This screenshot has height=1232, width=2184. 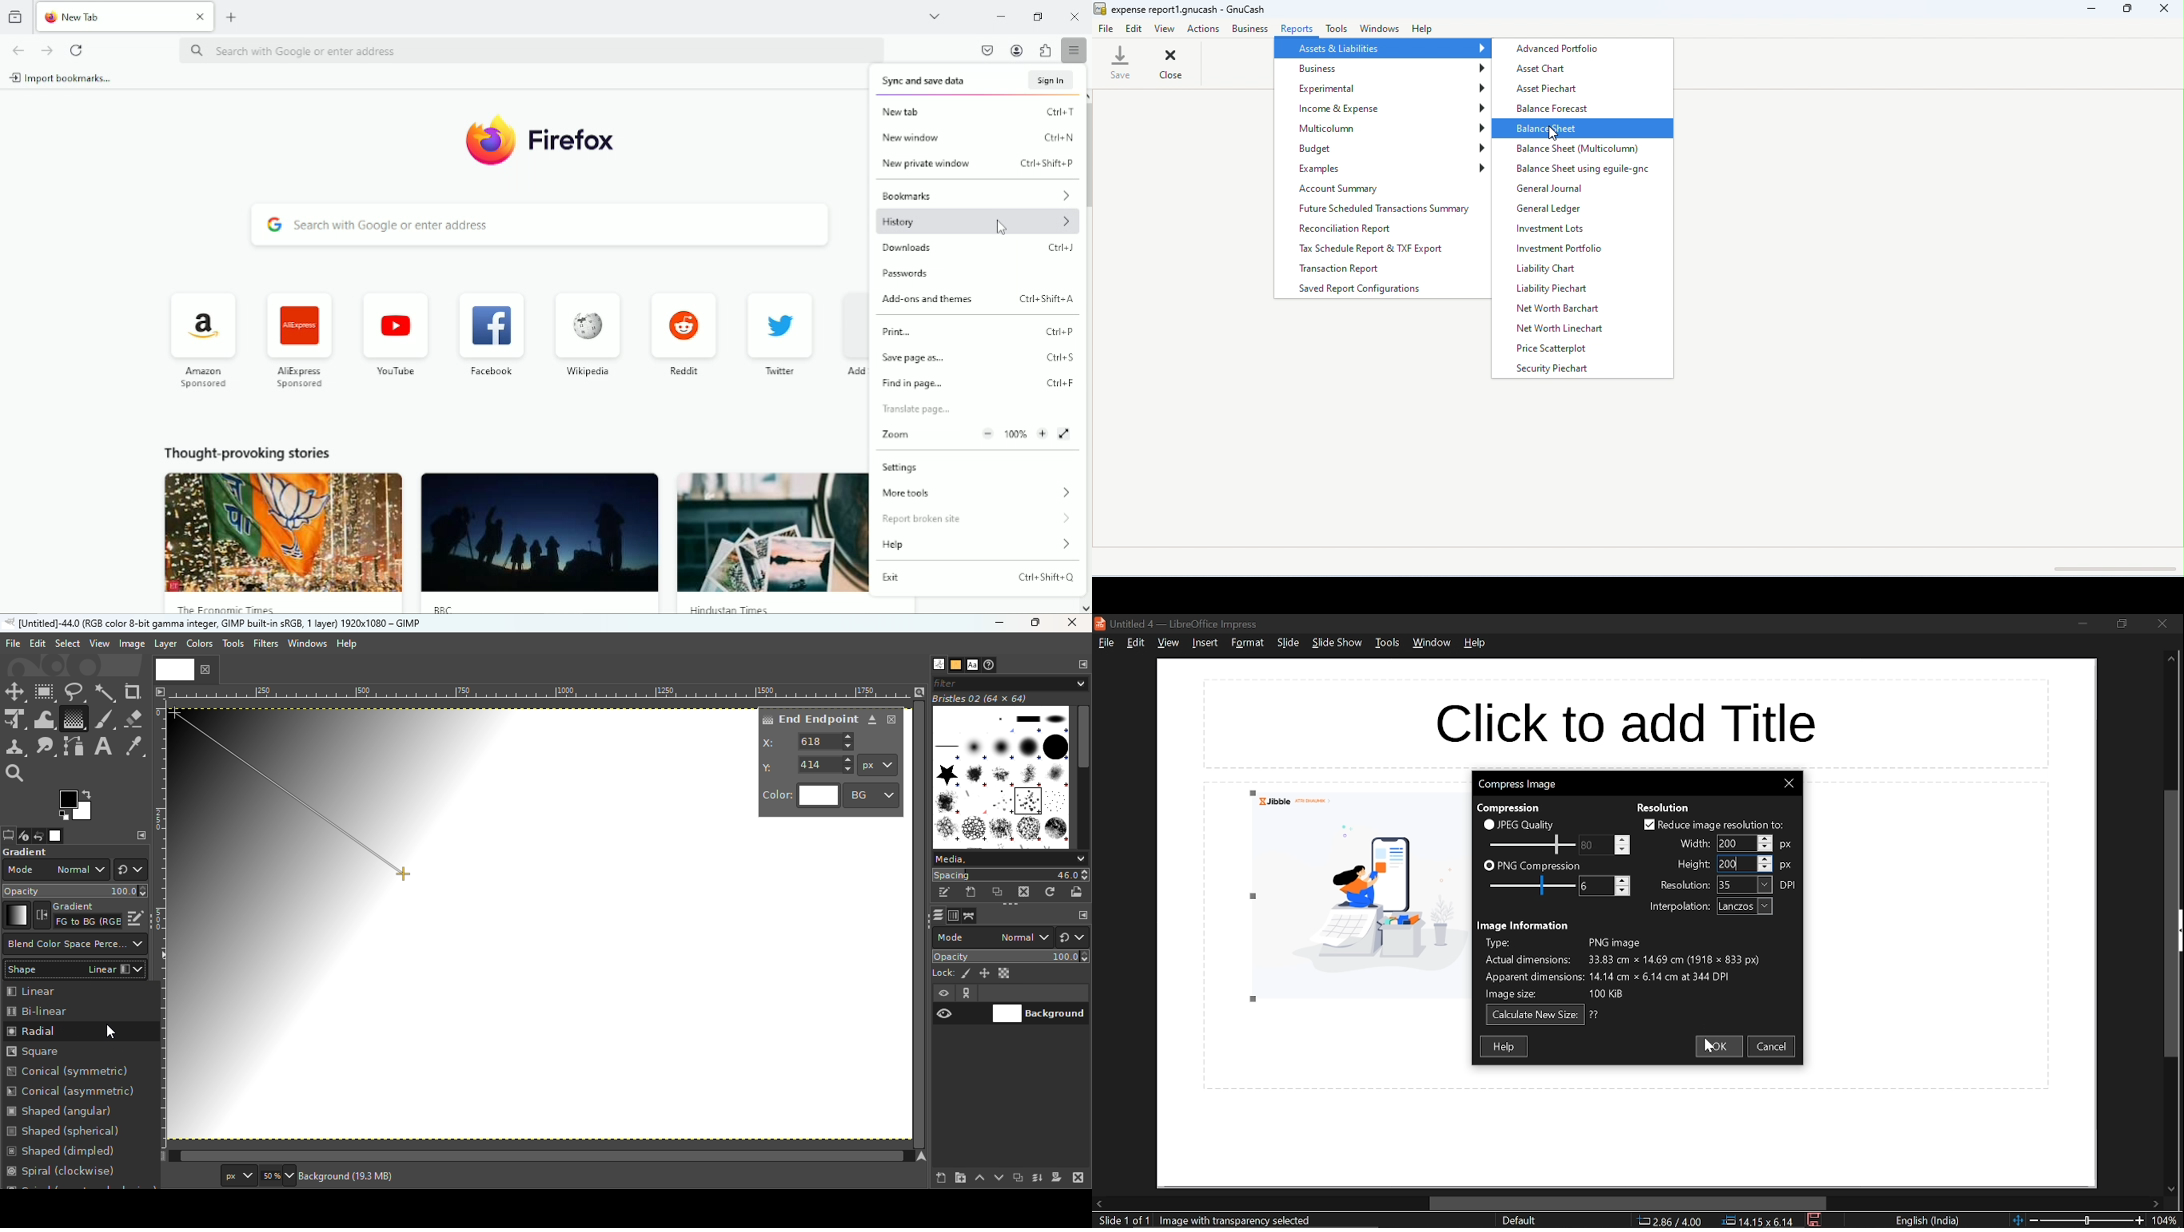 I want to click on Square, so click(x=53, y=1052).